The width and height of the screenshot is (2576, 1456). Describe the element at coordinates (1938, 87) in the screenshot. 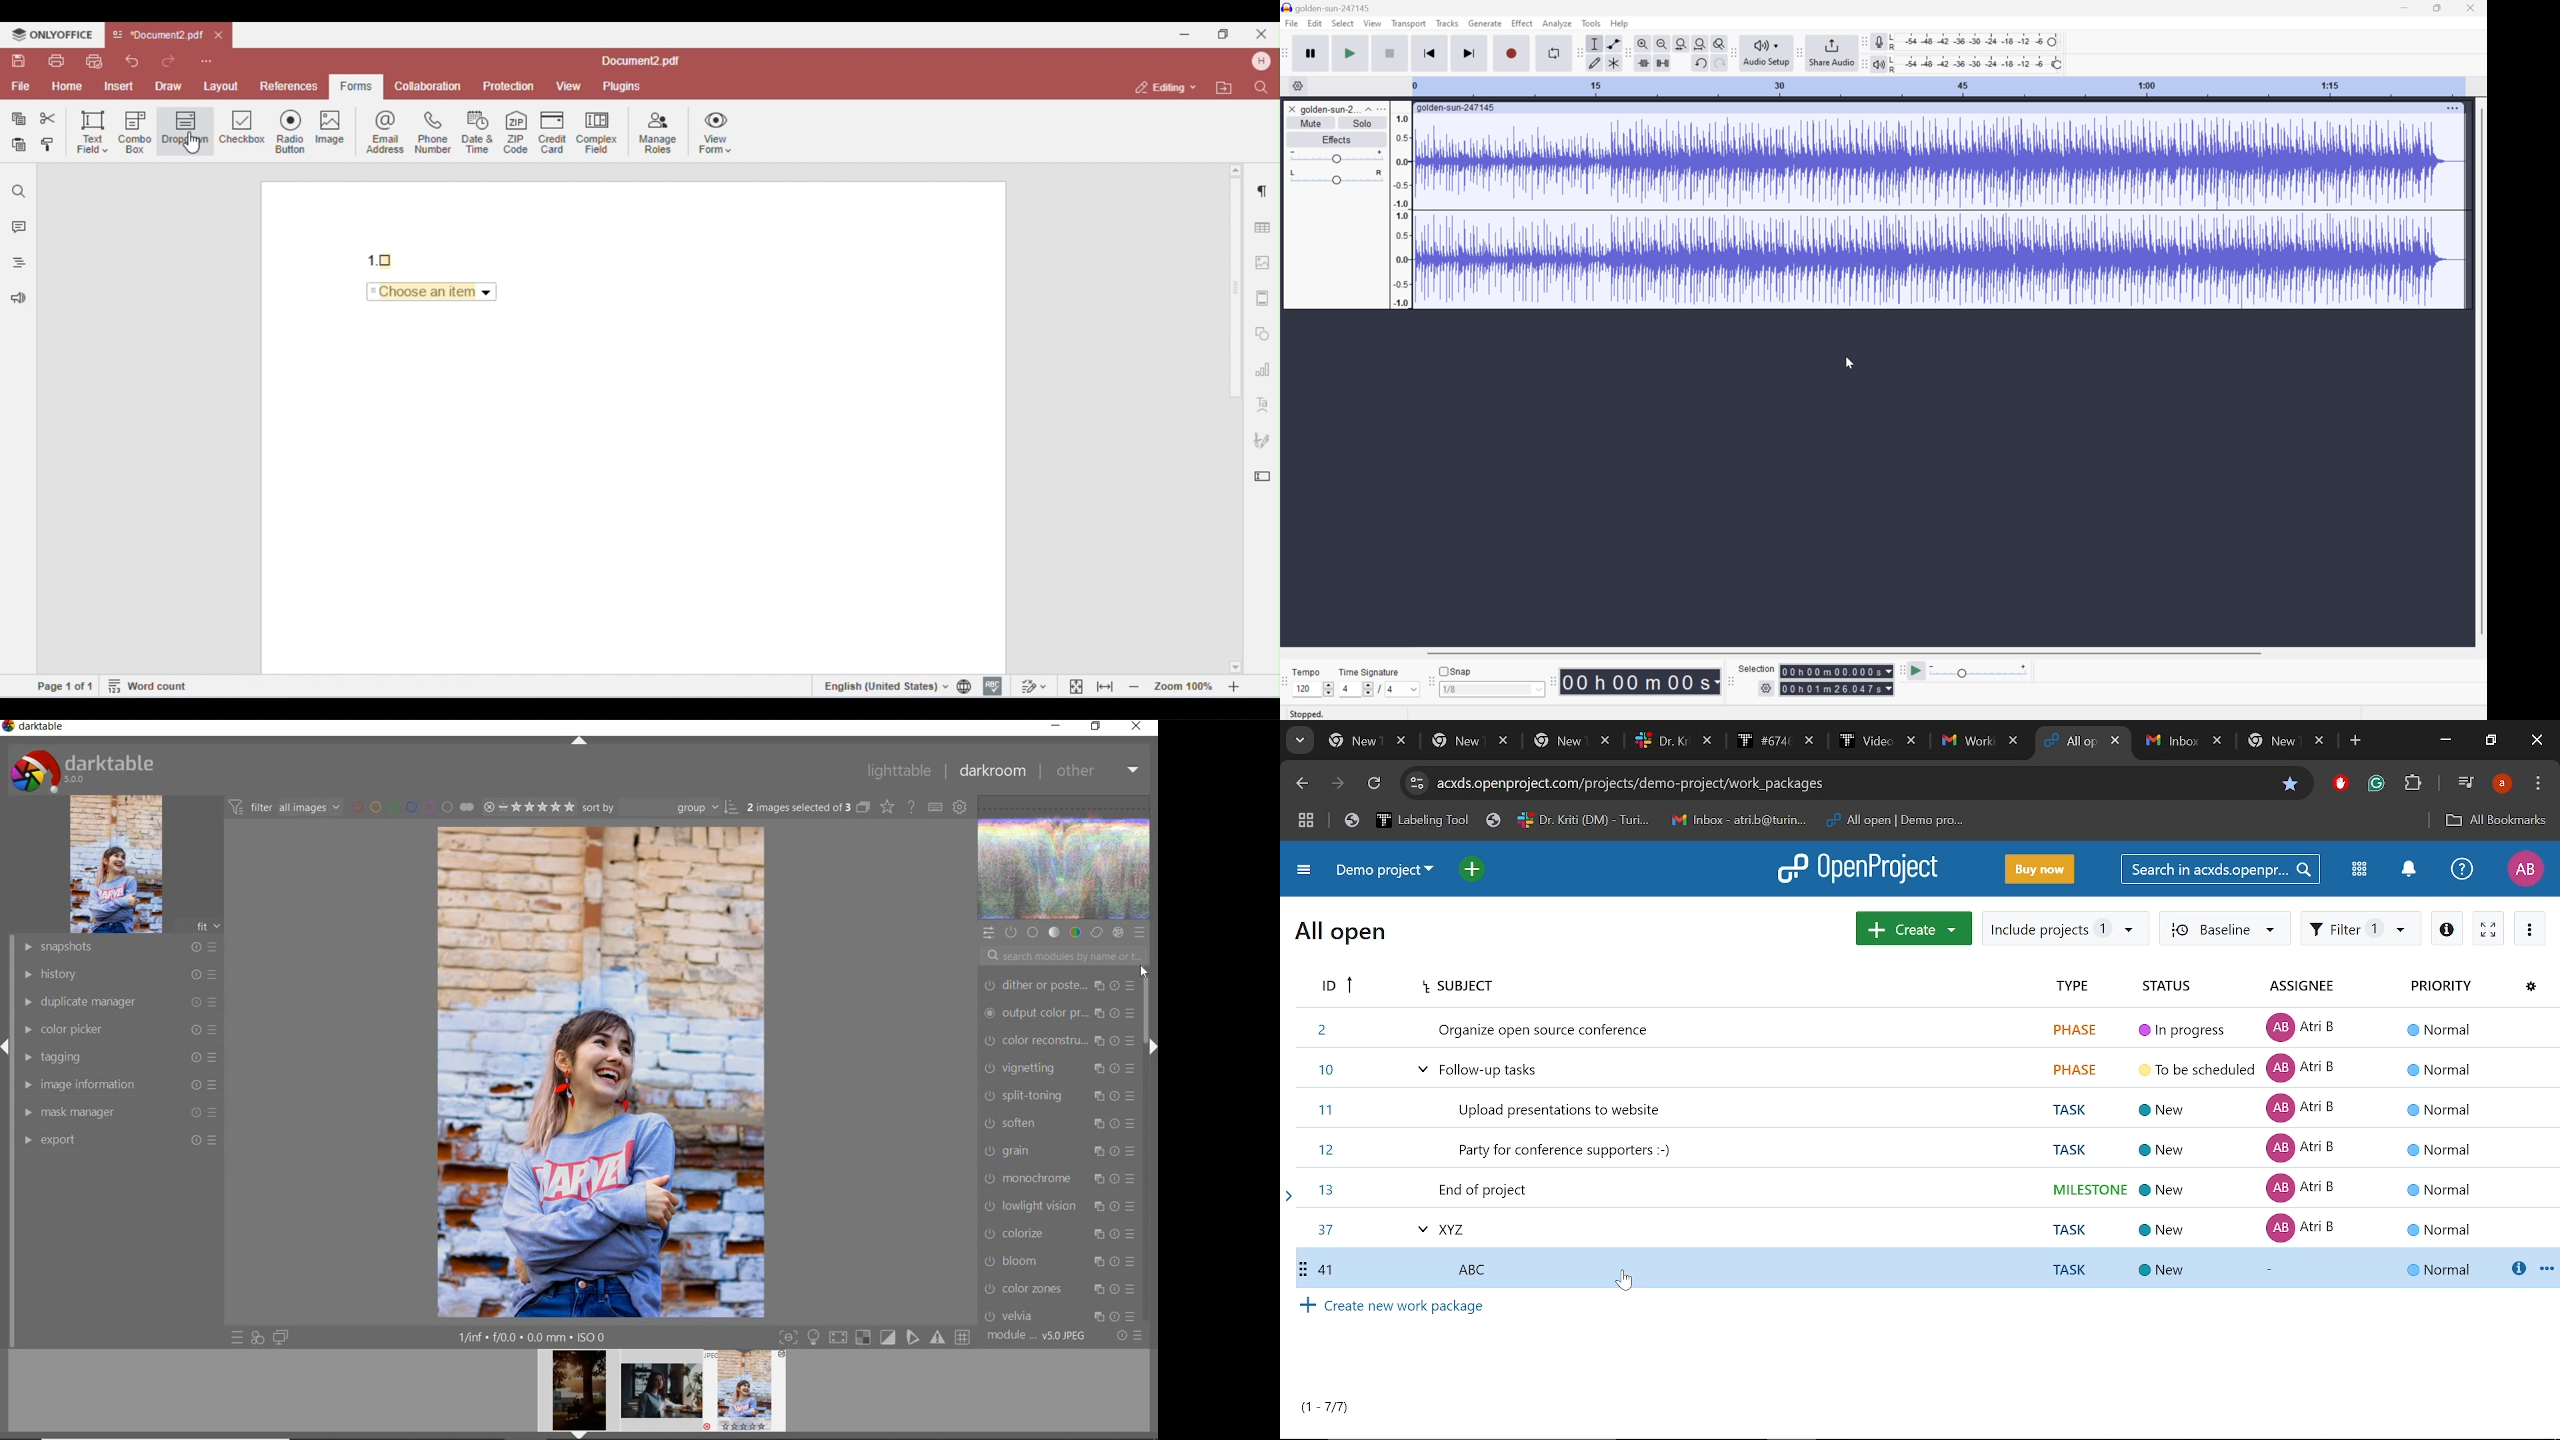

I see `Scale` at that location.